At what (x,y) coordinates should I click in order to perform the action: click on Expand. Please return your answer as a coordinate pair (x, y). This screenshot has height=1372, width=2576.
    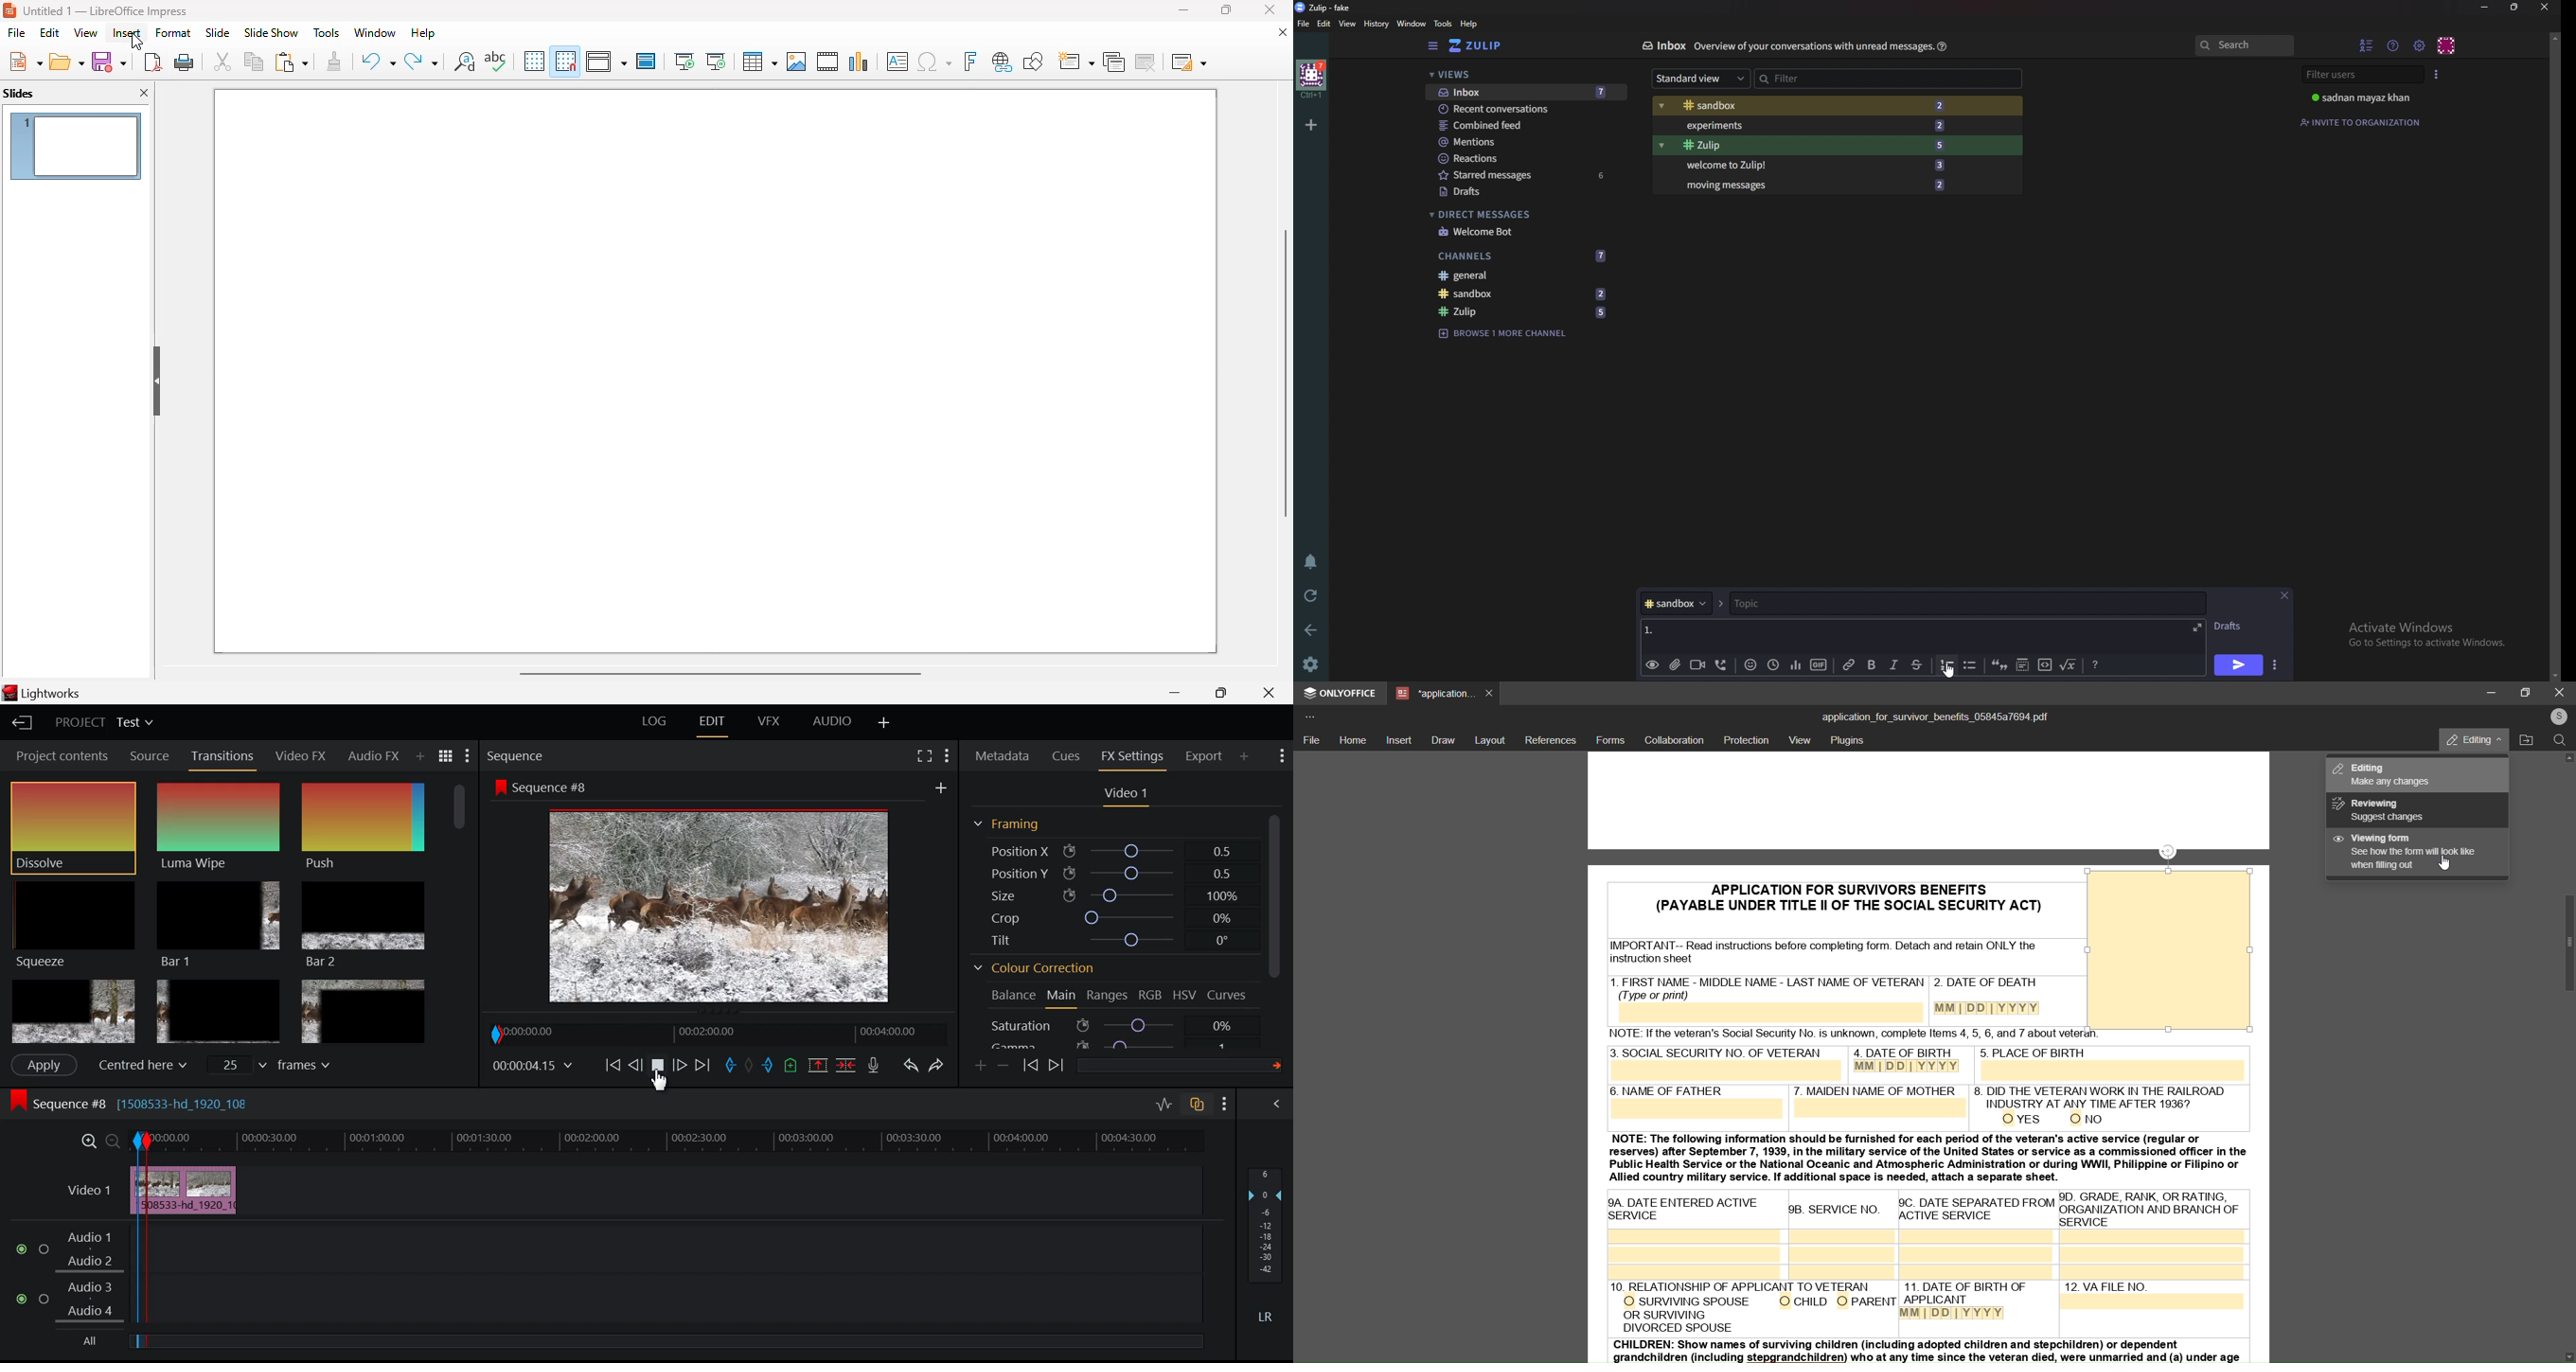
    Looking at the image, I should click on (2196, 626).